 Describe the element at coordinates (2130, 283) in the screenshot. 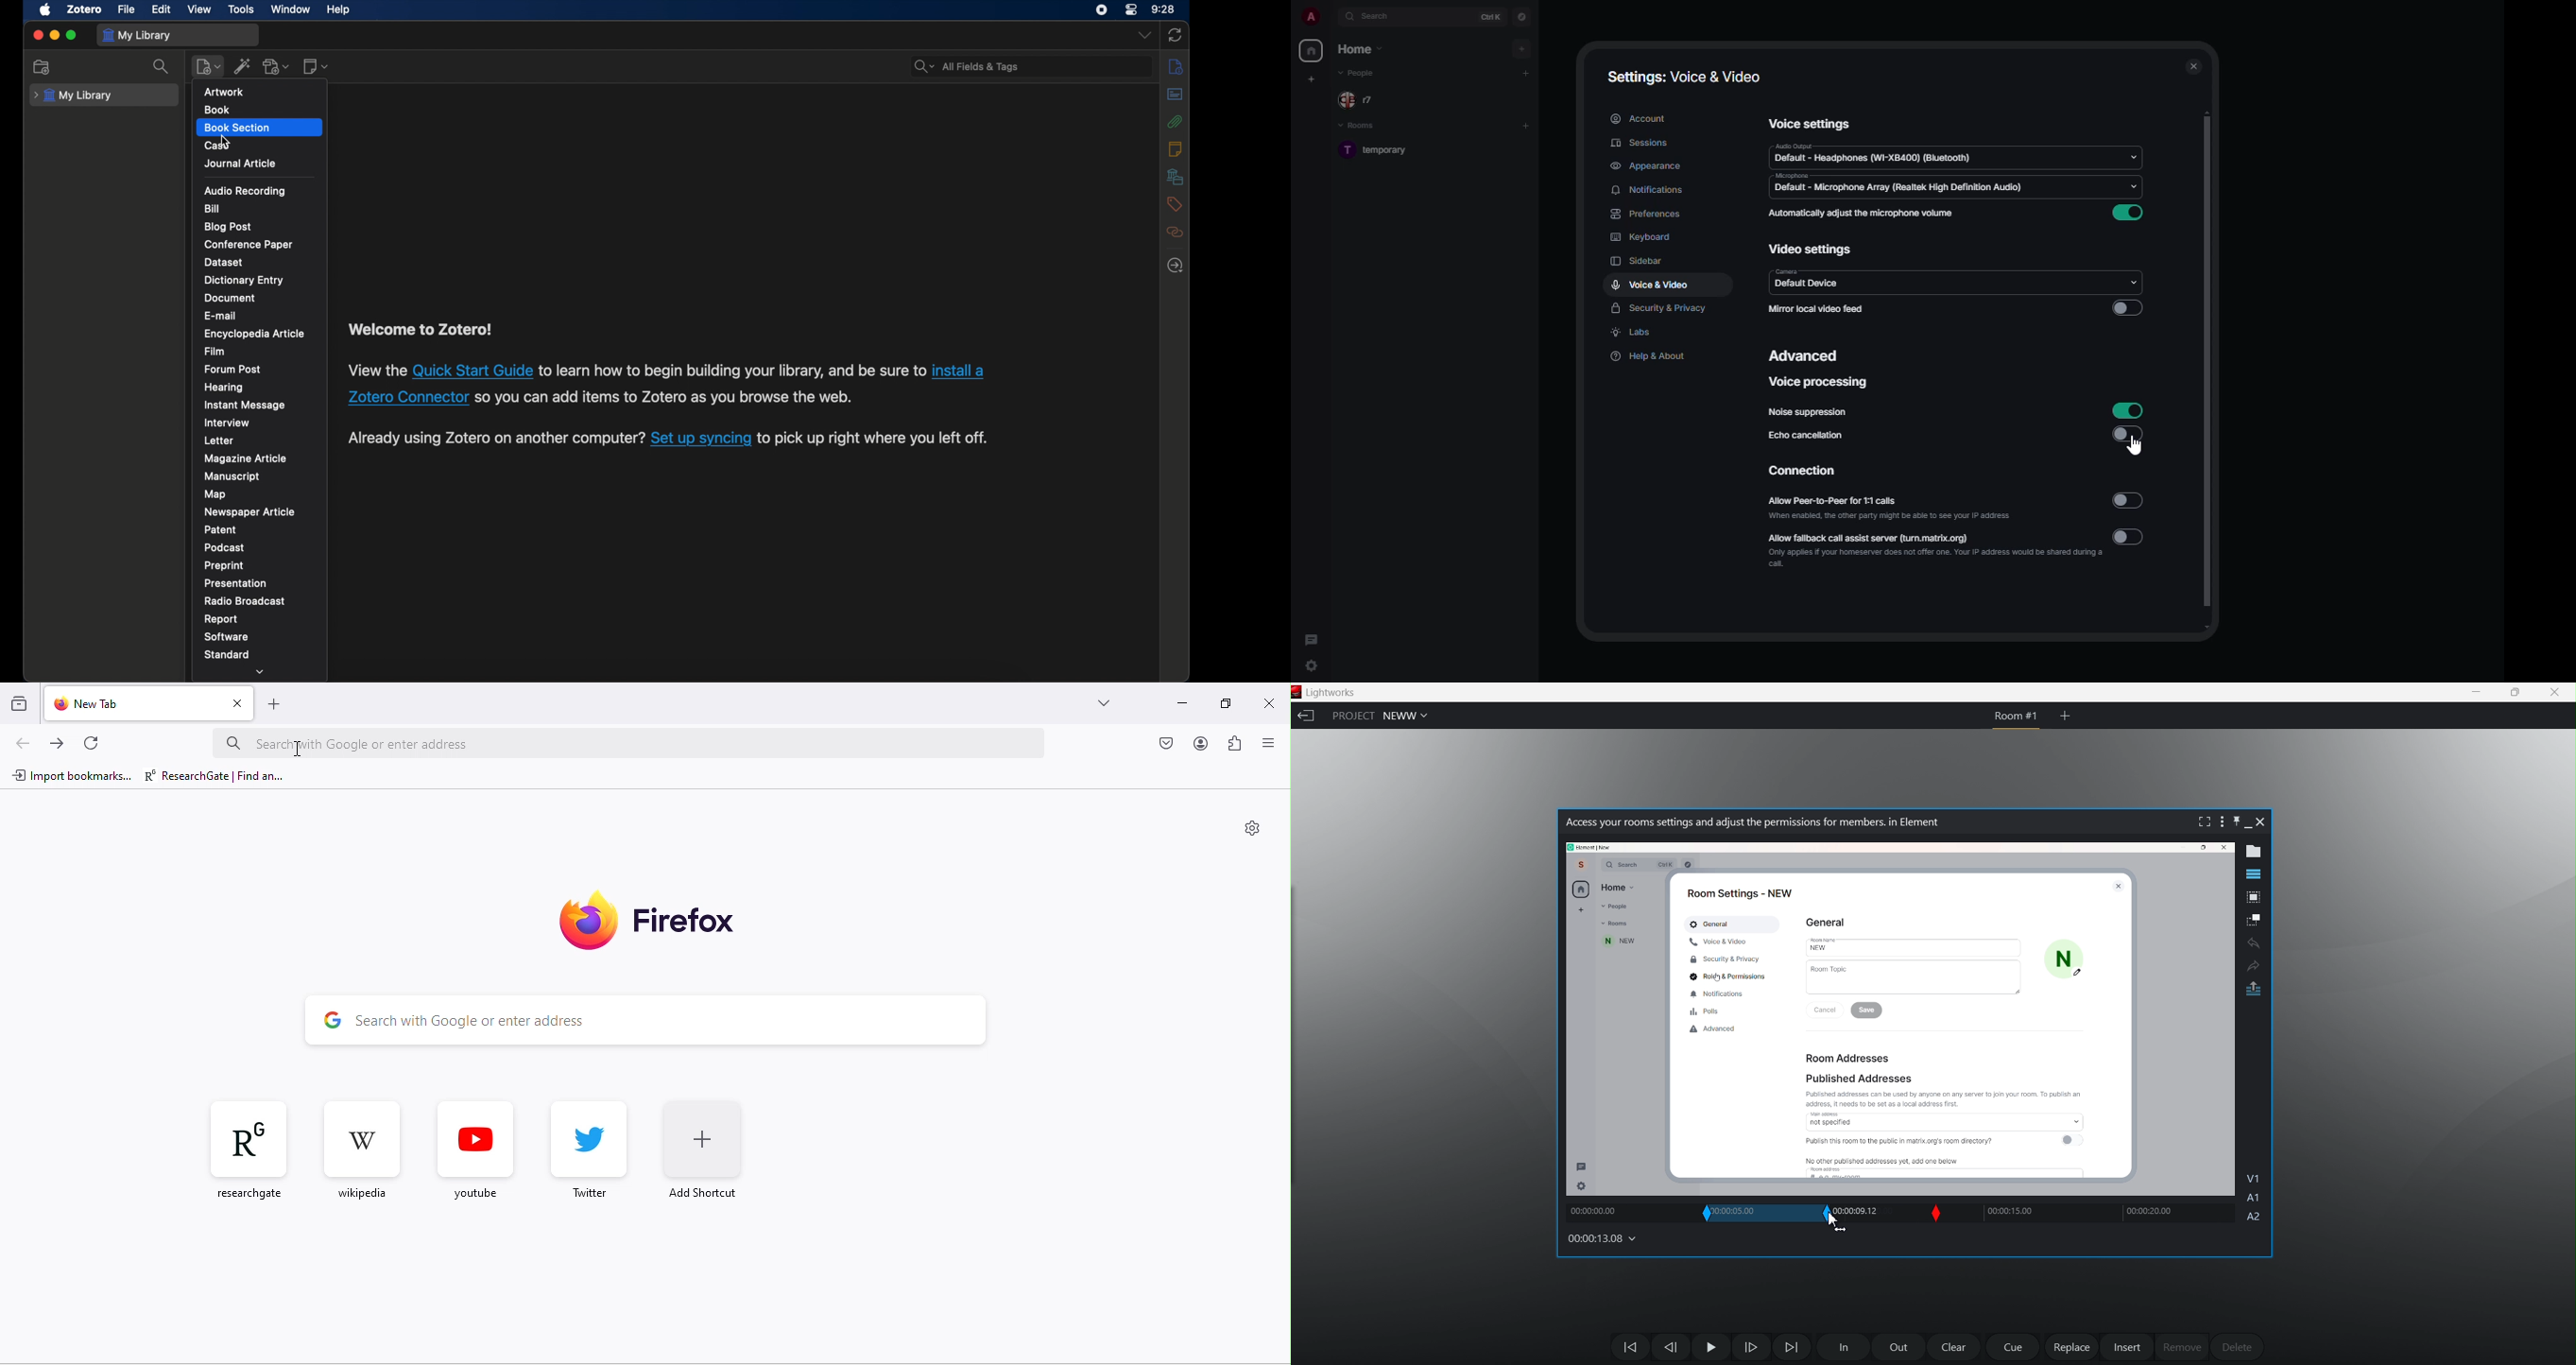

I see `drop down` at that location.